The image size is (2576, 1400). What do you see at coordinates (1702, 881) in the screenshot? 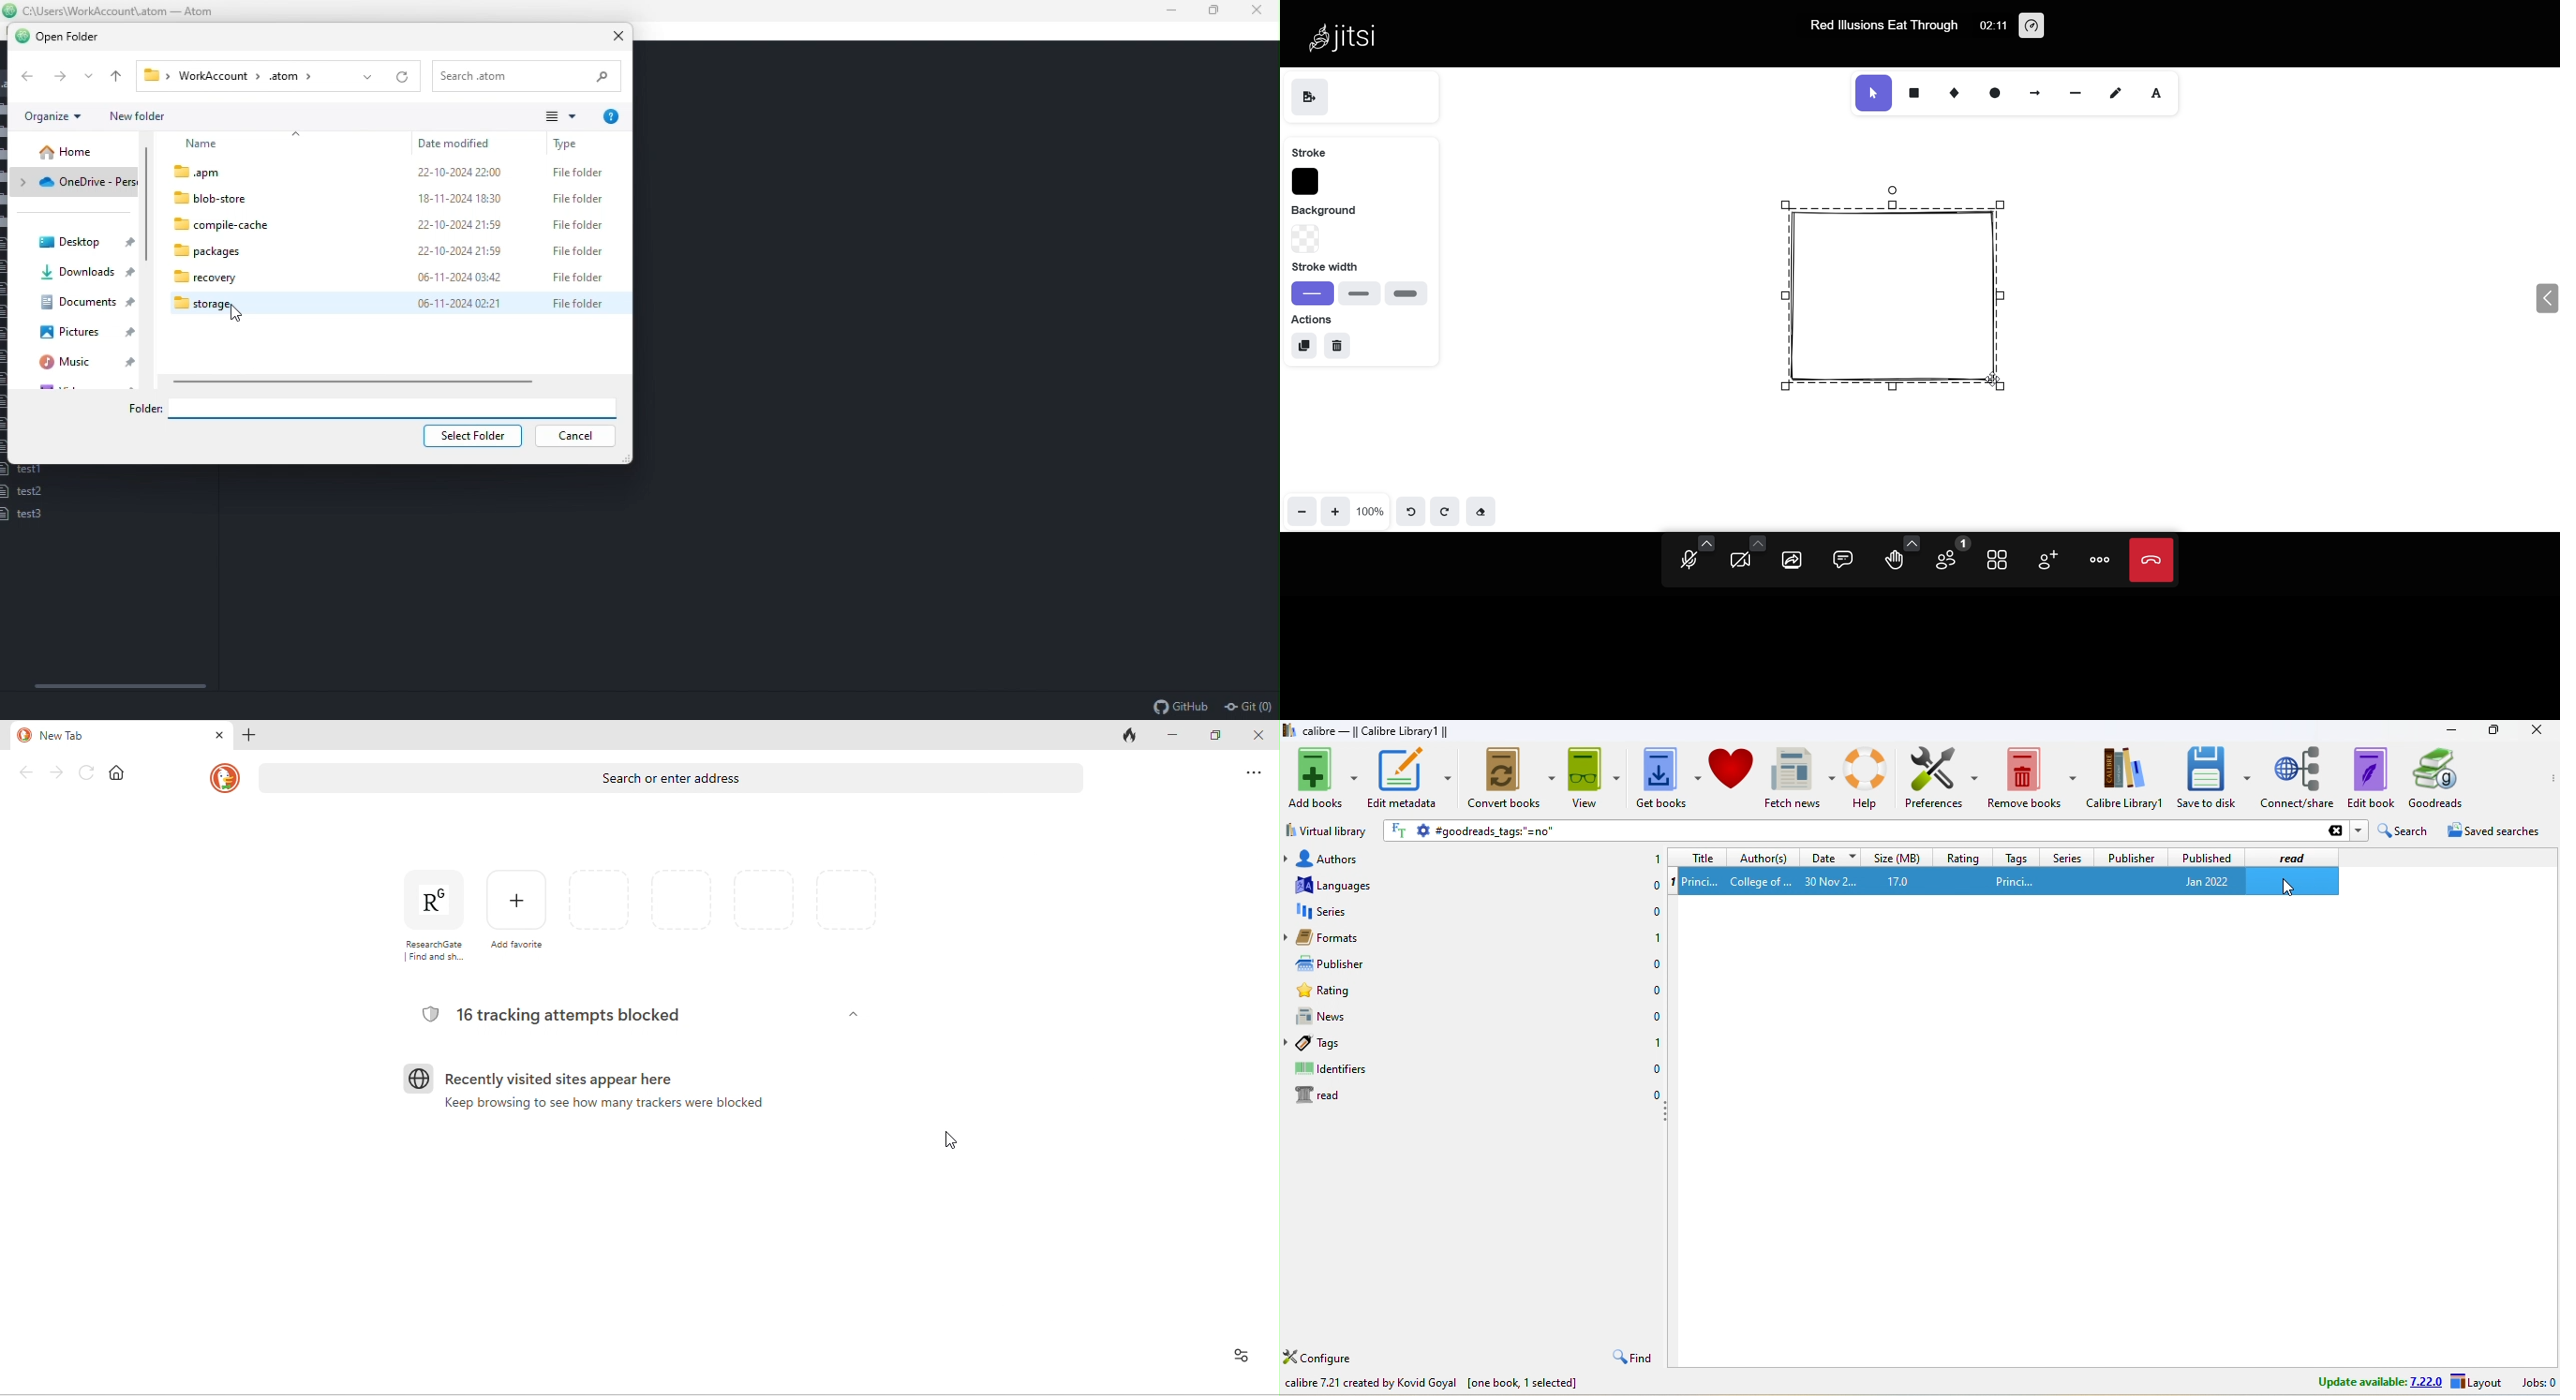
I see `1 princi  ` at bounding box center [1702, 881].